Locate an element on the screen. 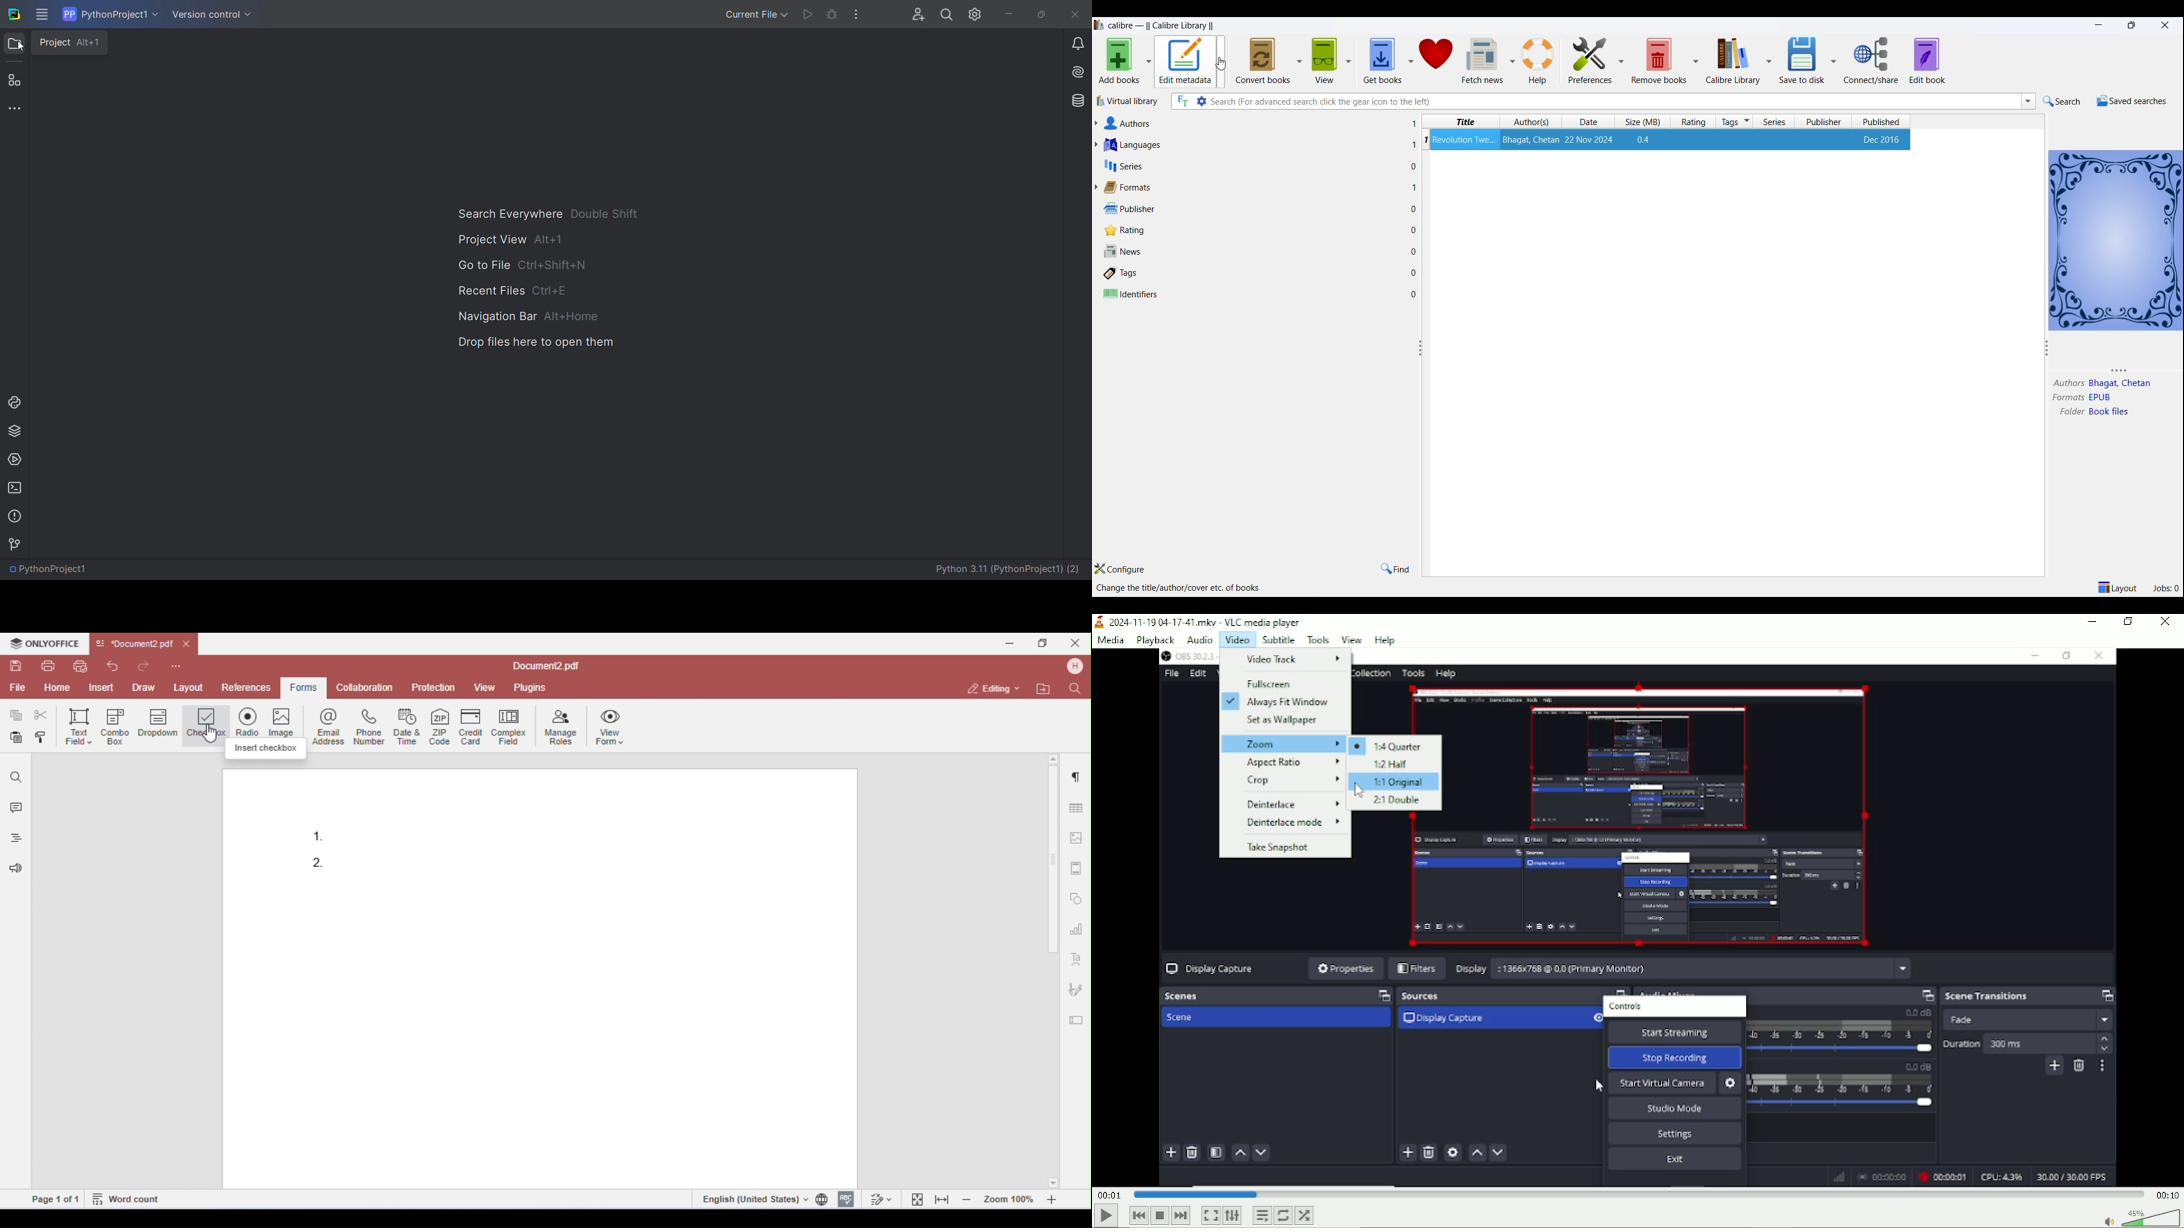 The width and height of the screenshot is (2184, 1232). options available in edit metadata is located at coordinates (1185, 587).